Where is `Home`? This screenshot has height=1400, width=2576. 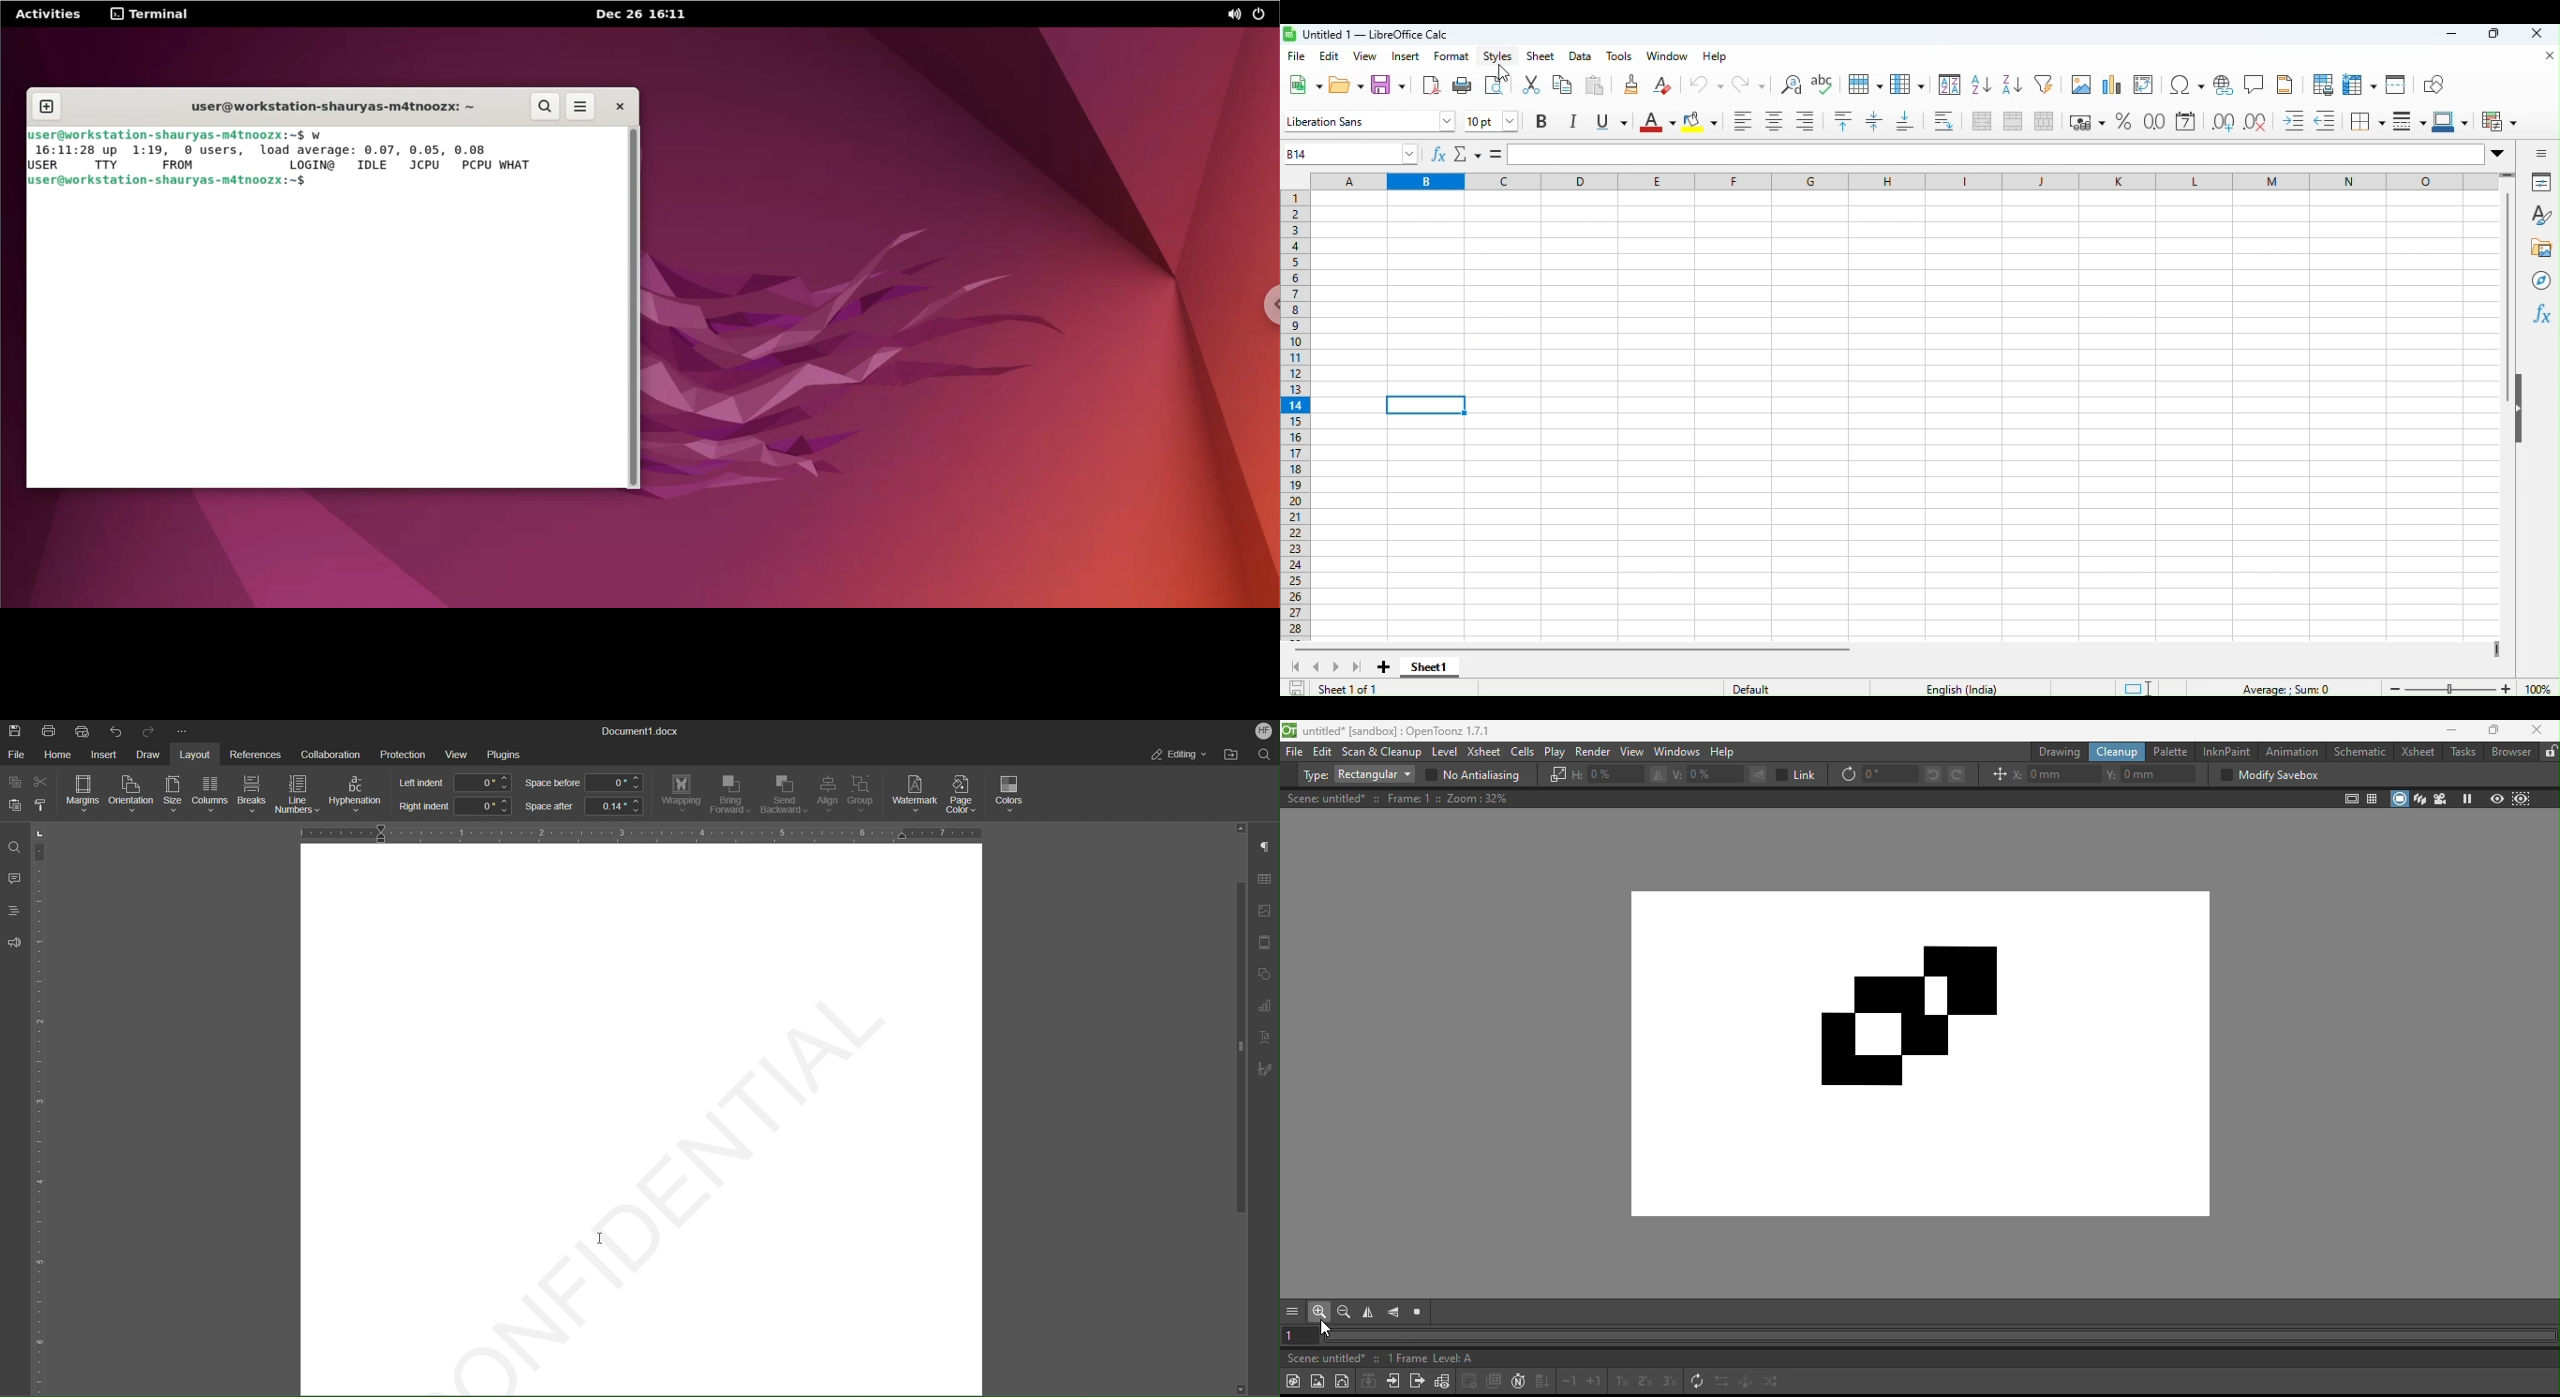 Home is located at coordinates (60, 755).